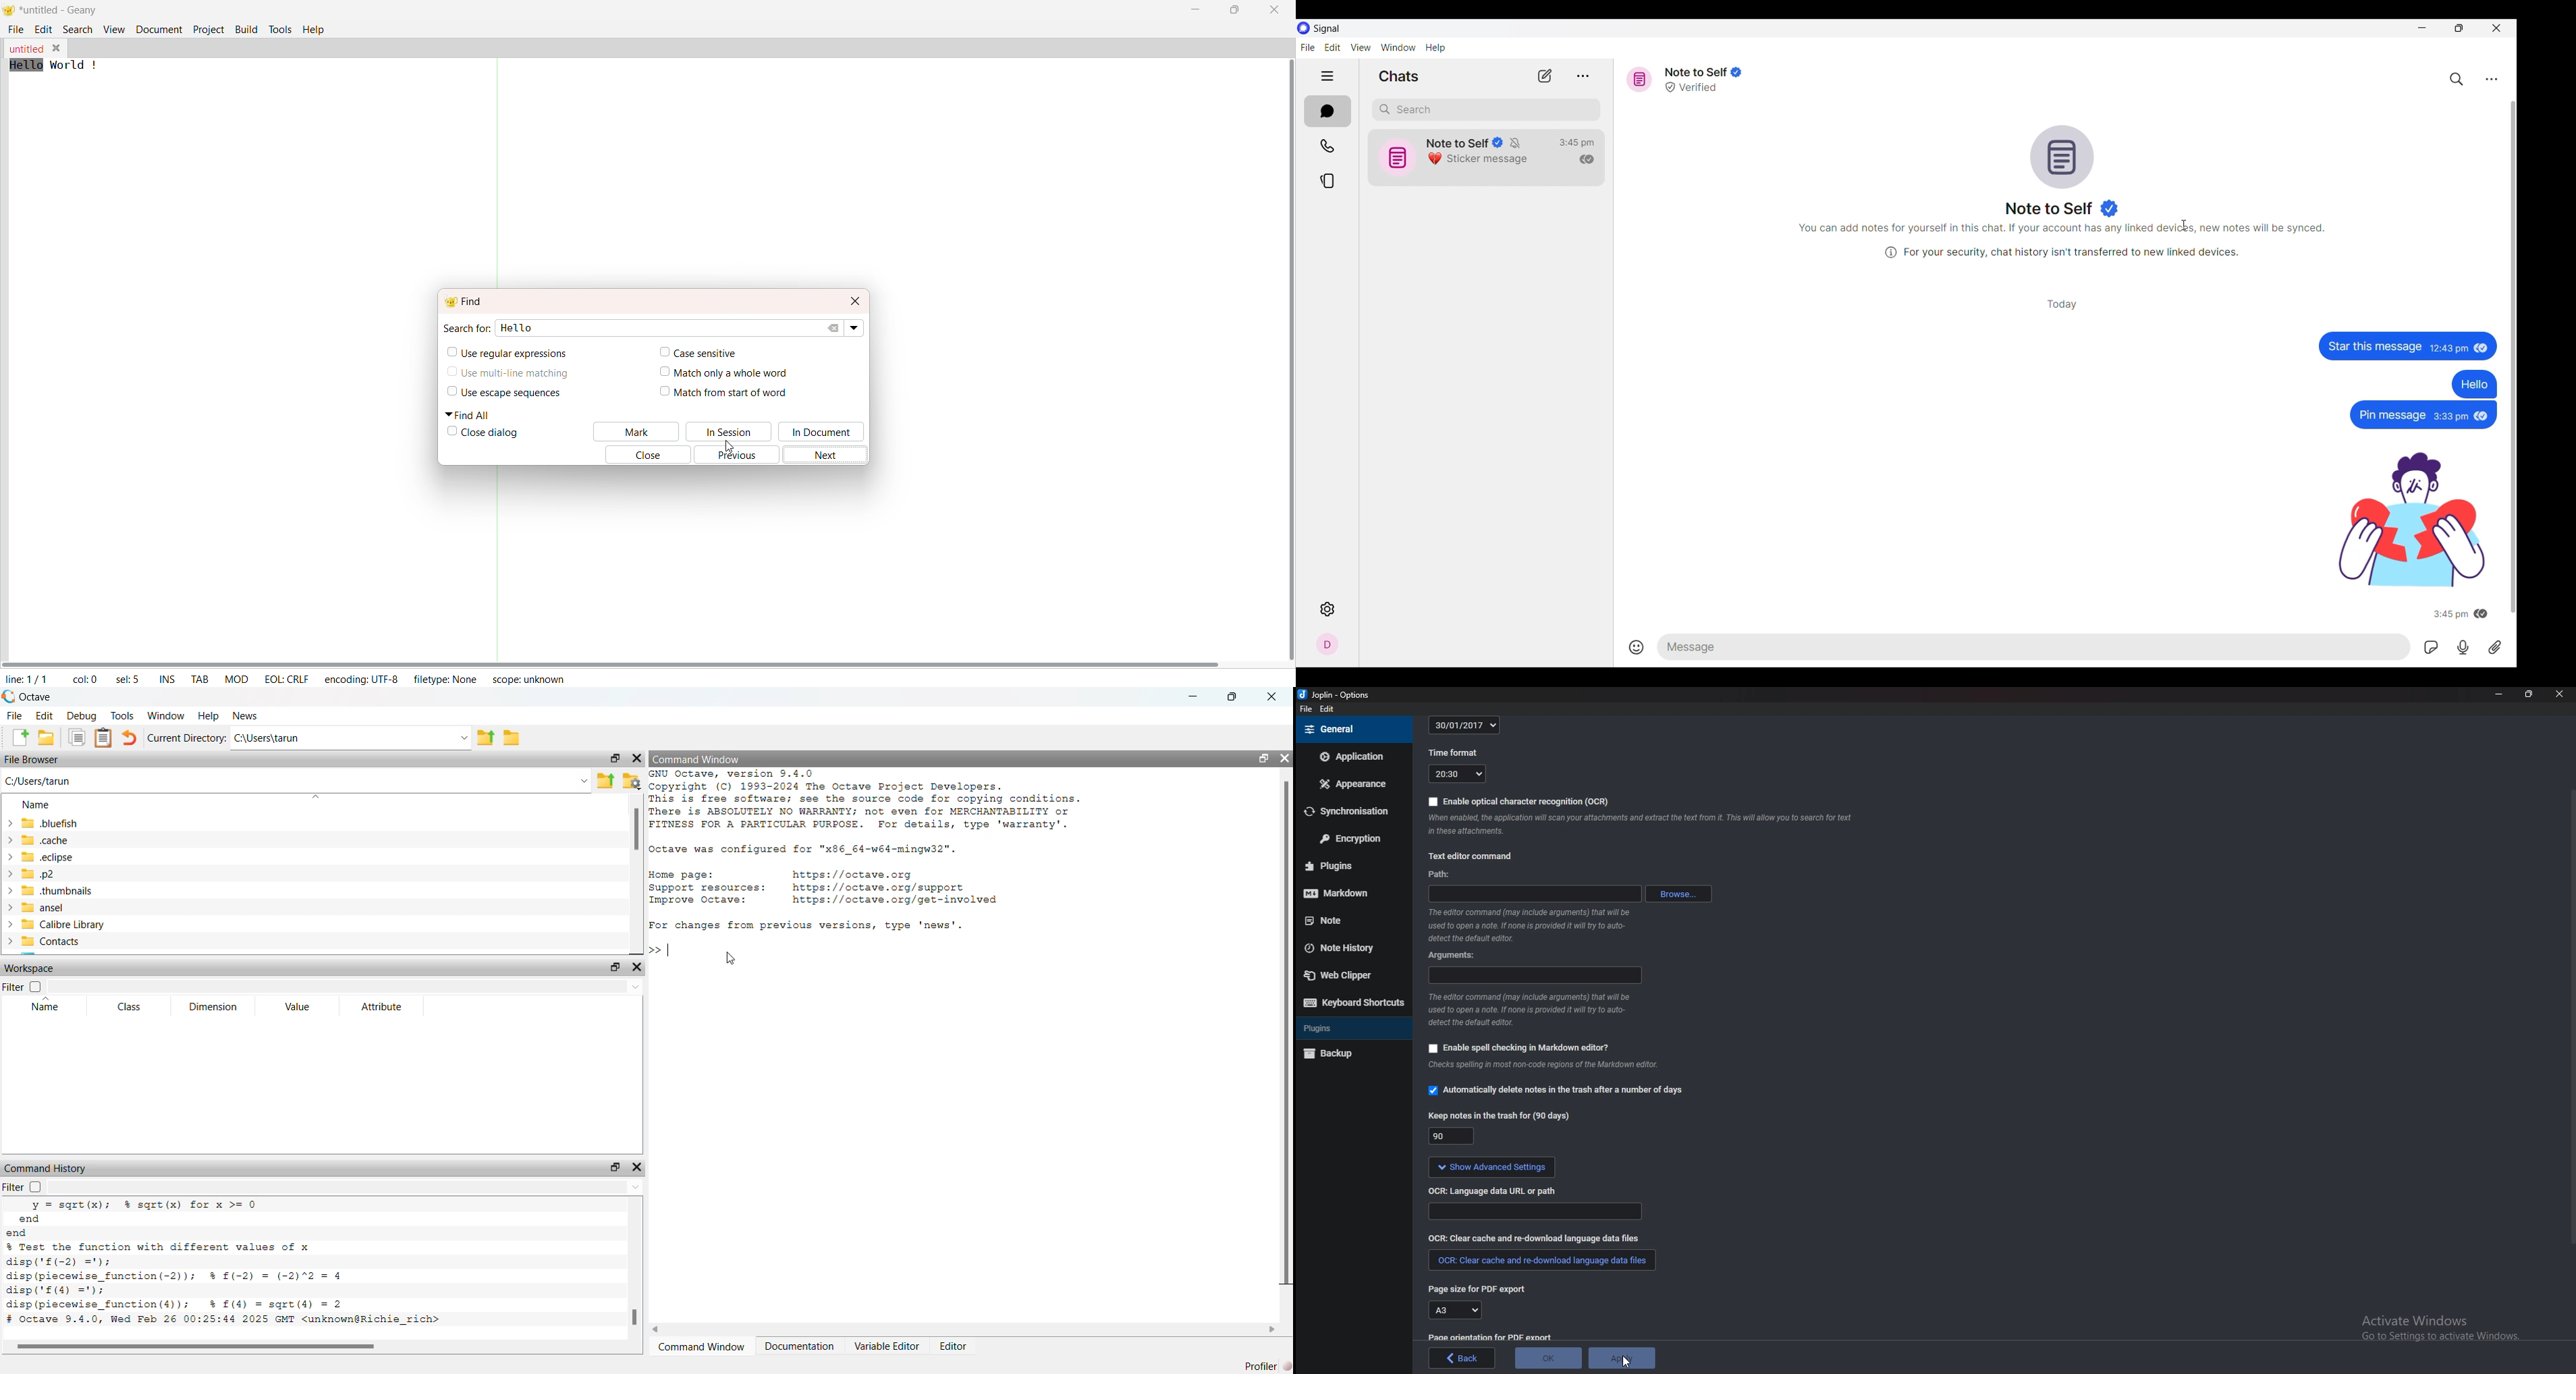 The height and width of the screenshot is (1400, 2576). Describe the element at coordinates (1702, 72) in the screenshot. I see `Note to Self` at that location.